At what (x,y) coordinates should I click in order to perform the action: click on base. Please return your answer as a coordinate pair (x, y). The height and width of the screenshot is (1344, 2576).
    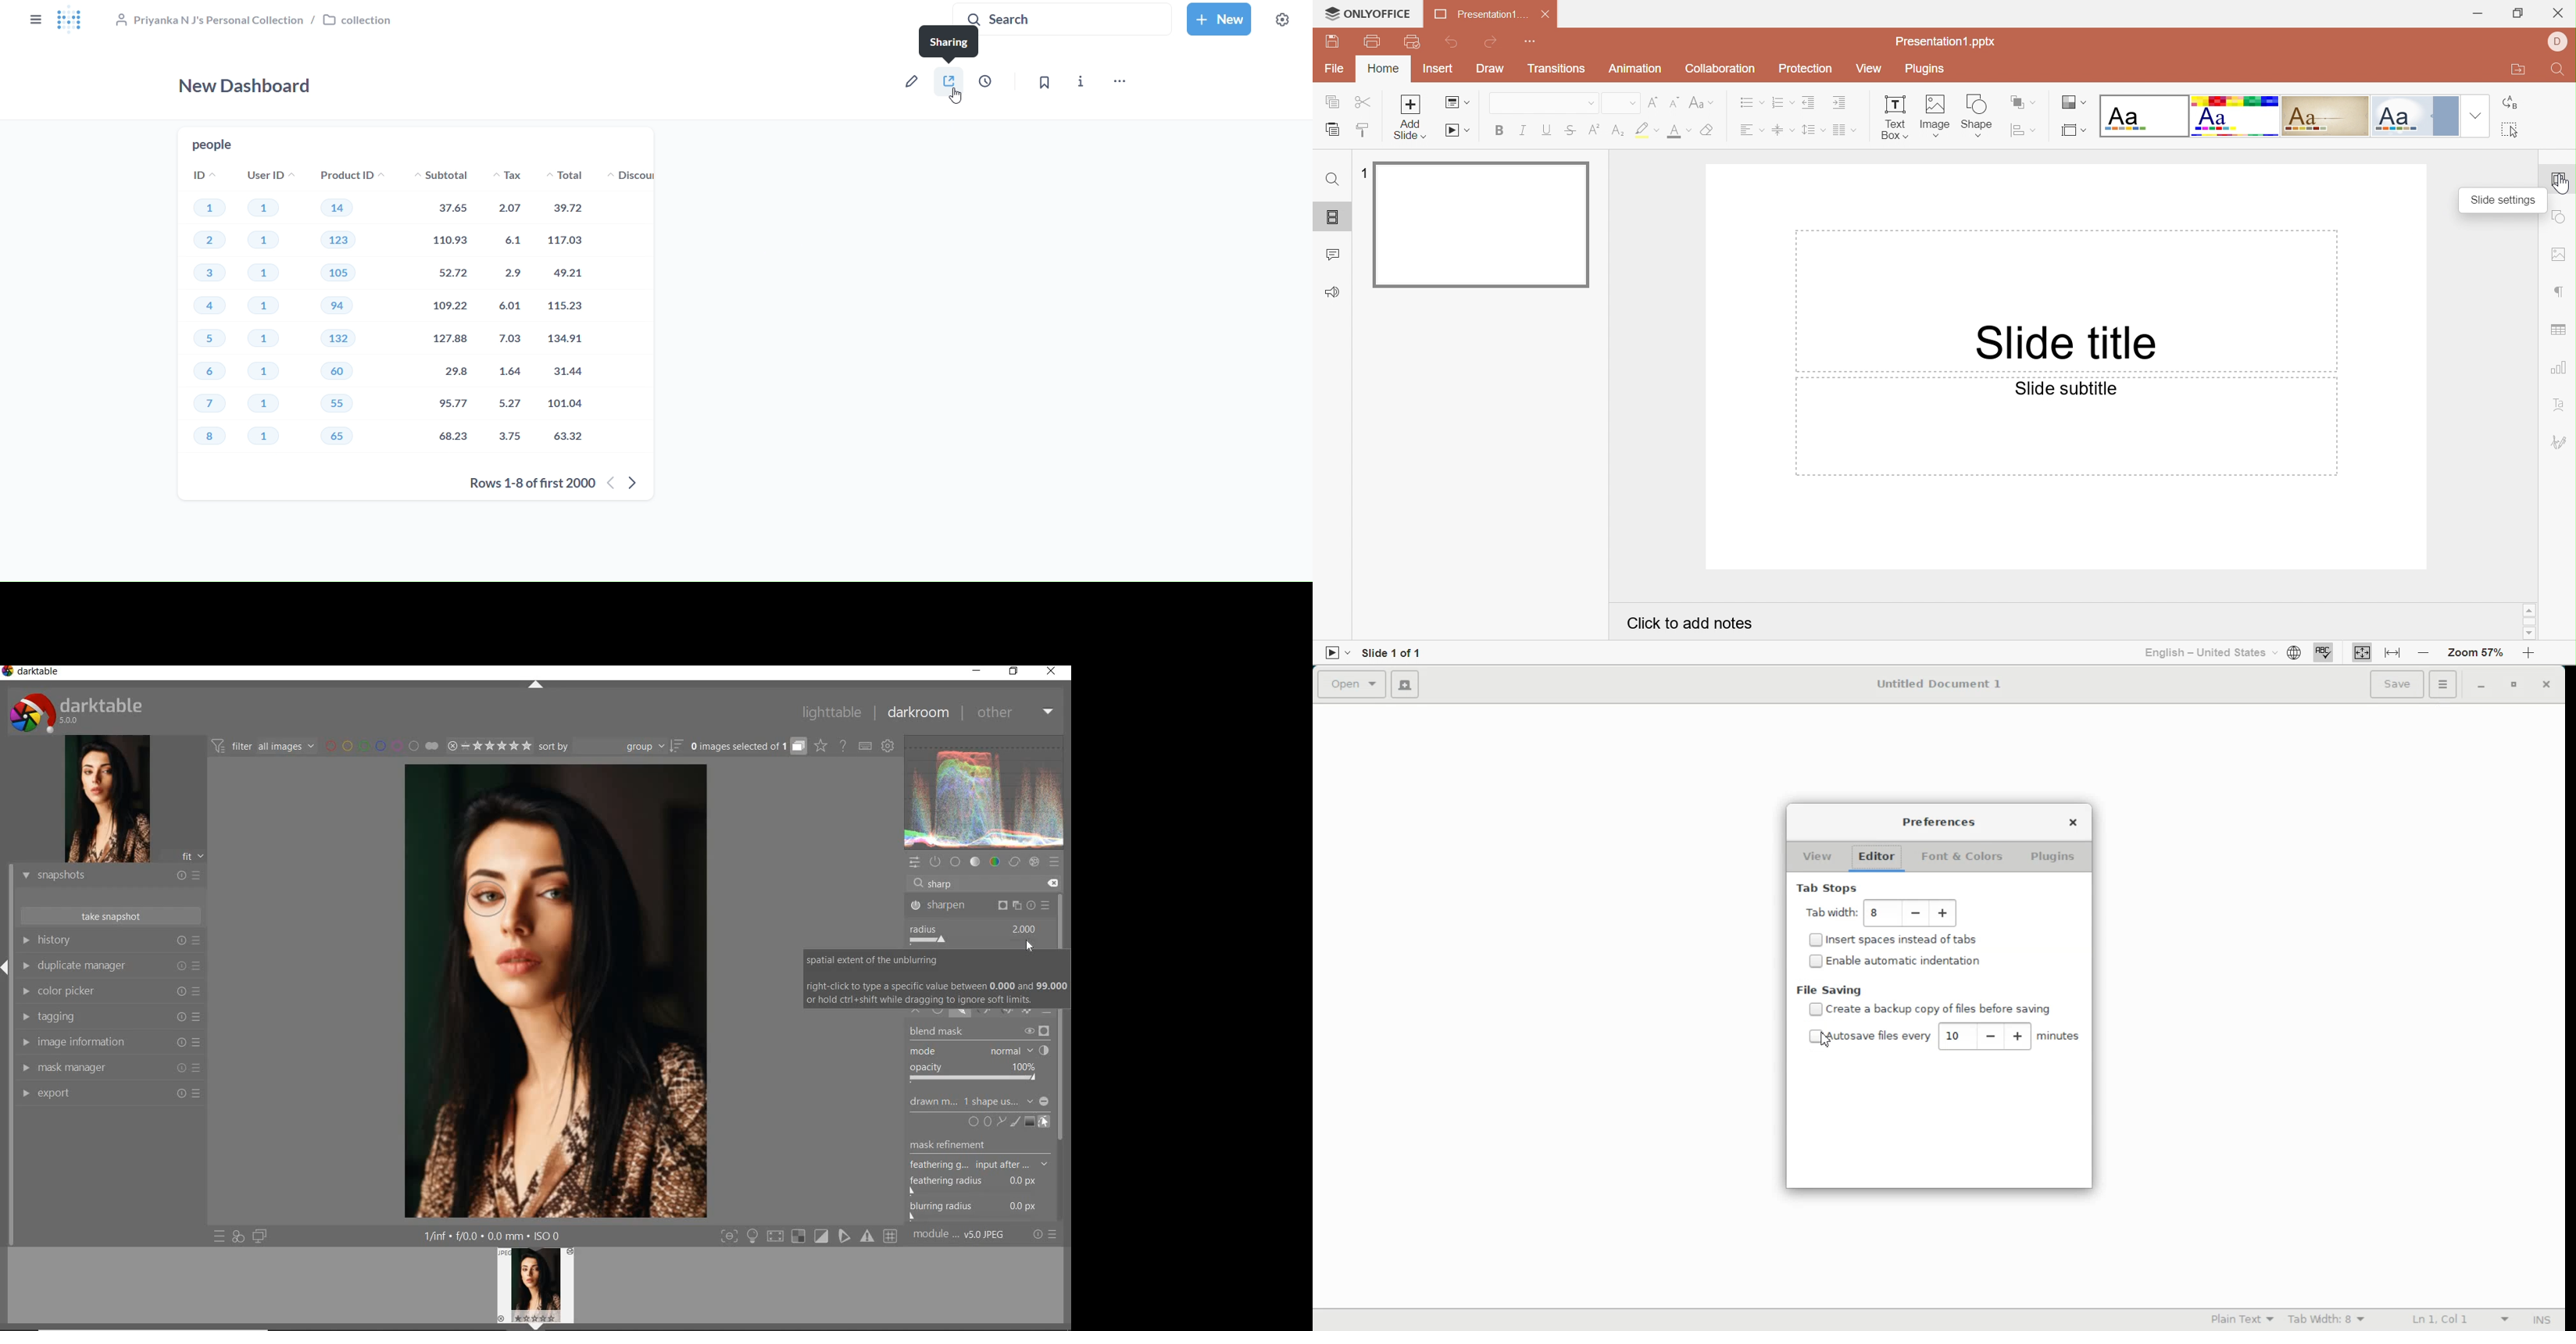
    Looking at the image, I should click on (956, 861).